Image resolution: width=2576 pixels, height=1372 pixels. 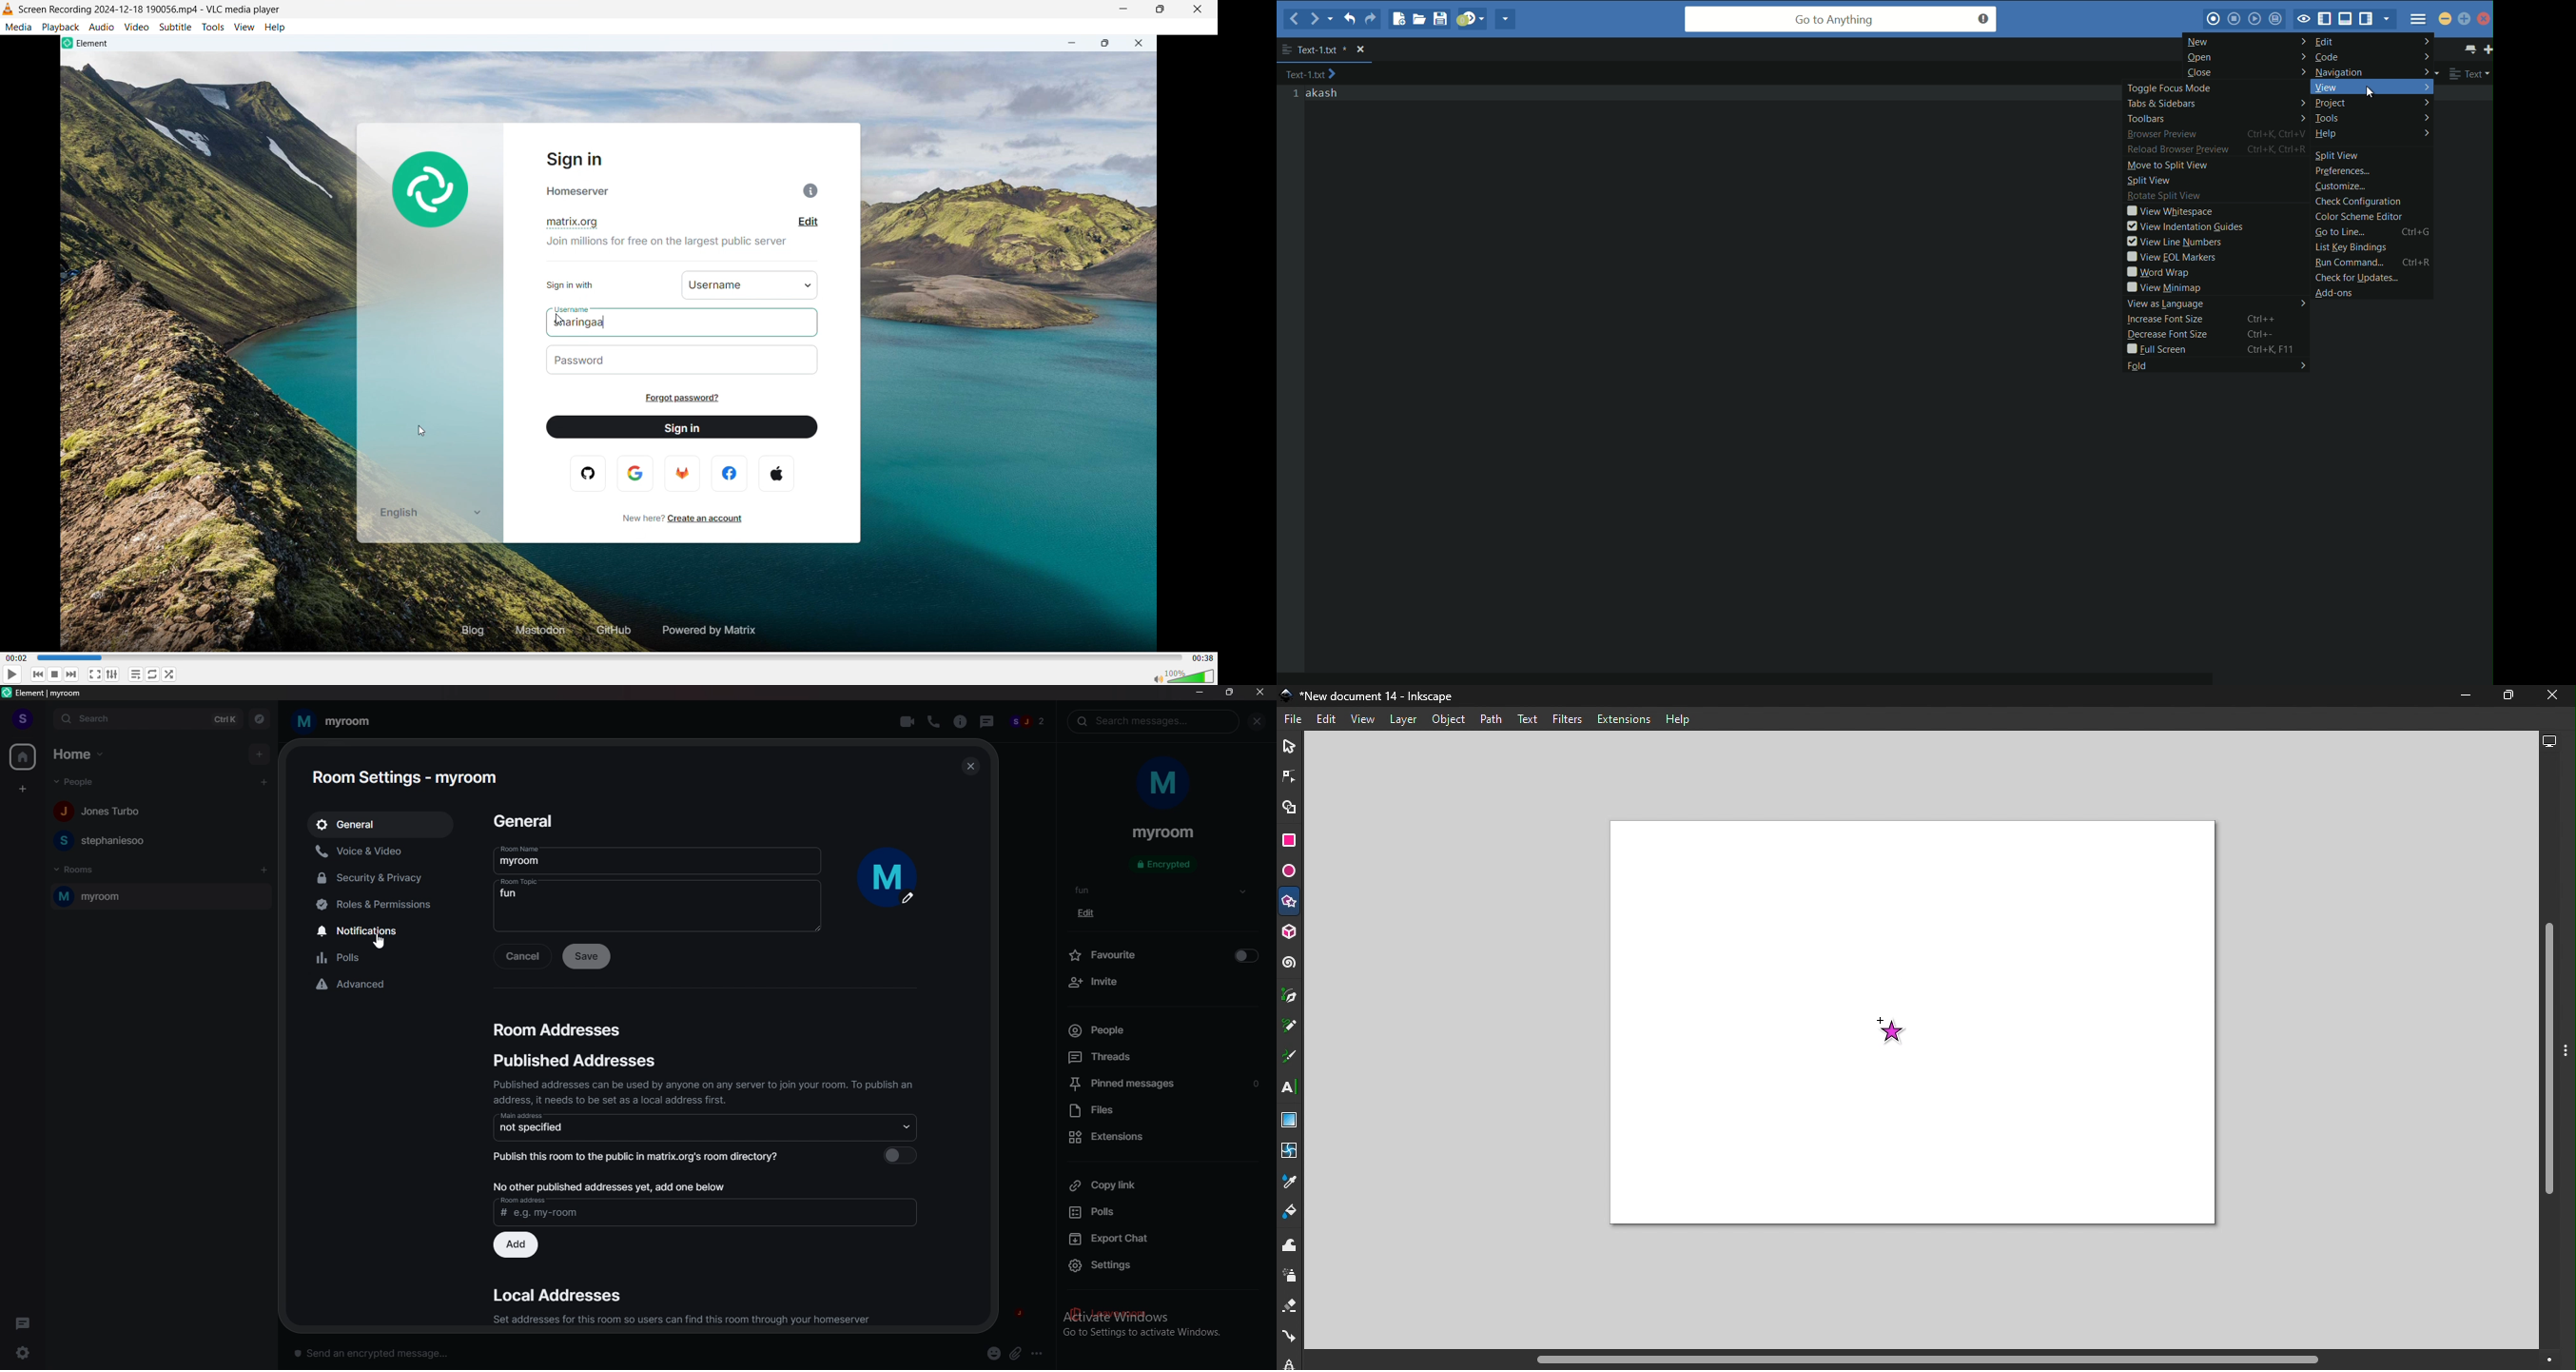 I want to click on forward or next media, so click(x=72, y=674).